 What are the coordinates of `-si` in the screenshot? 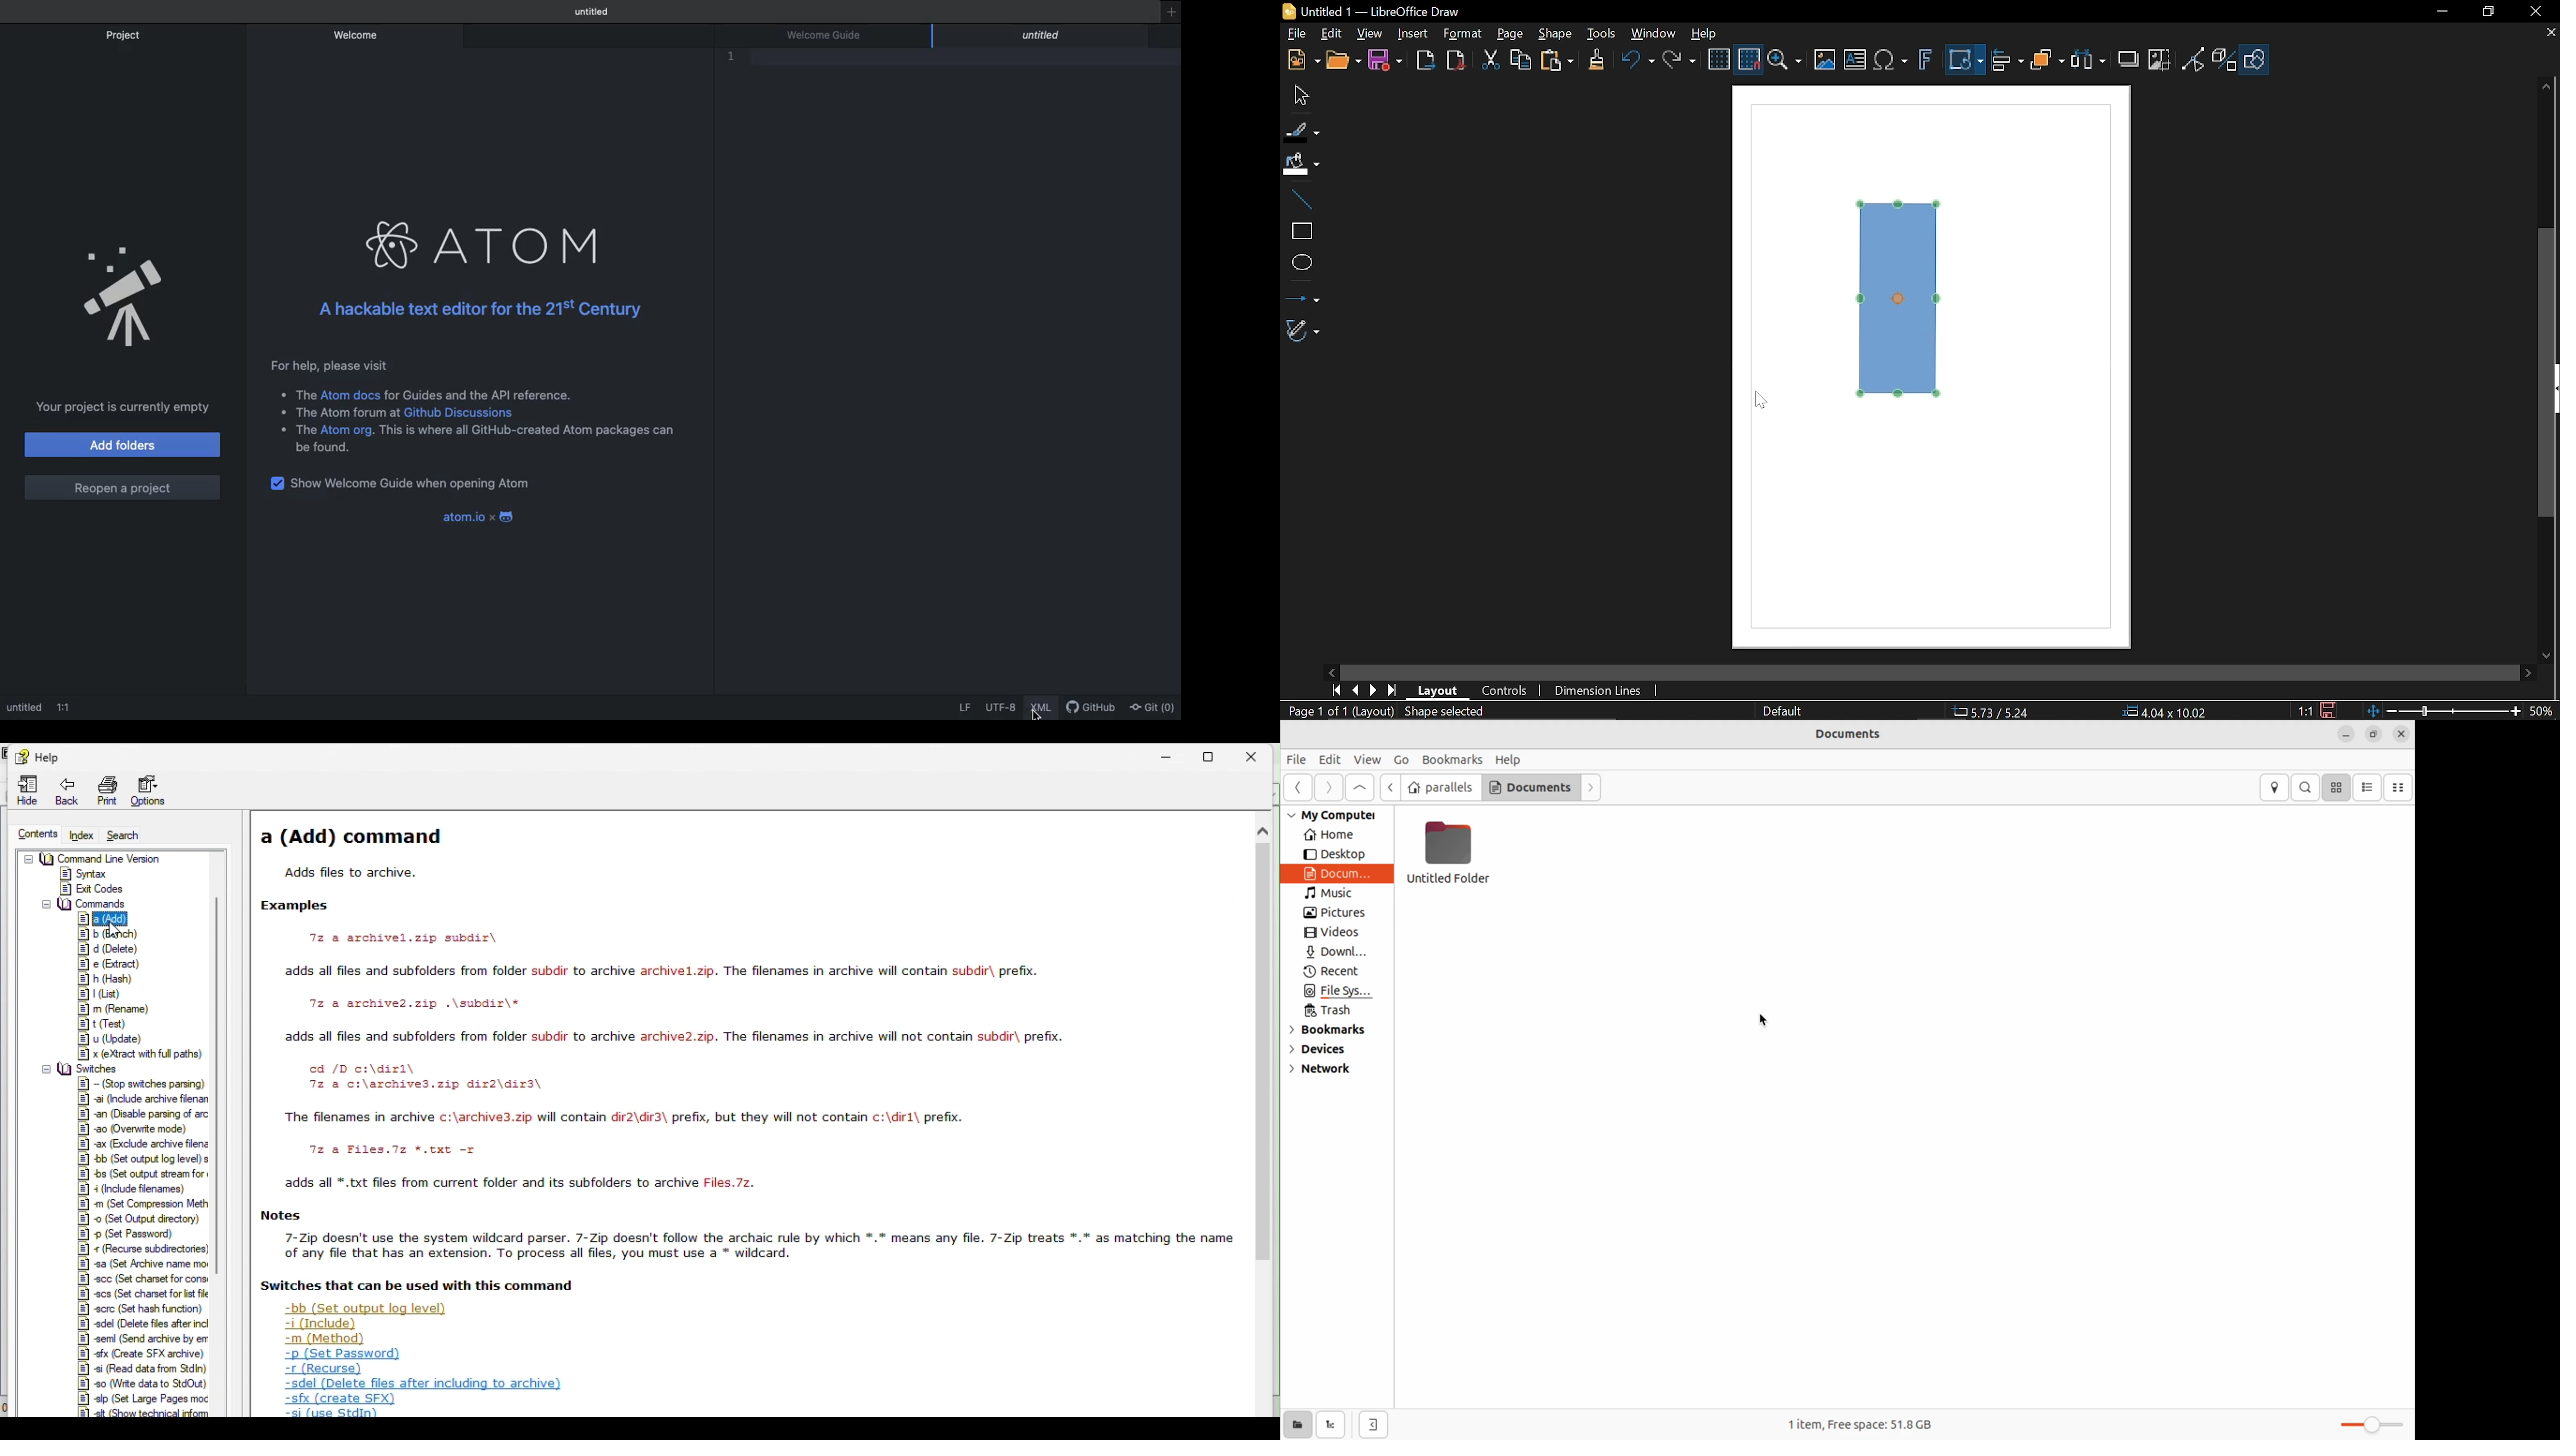 It's located at (334, 1413).